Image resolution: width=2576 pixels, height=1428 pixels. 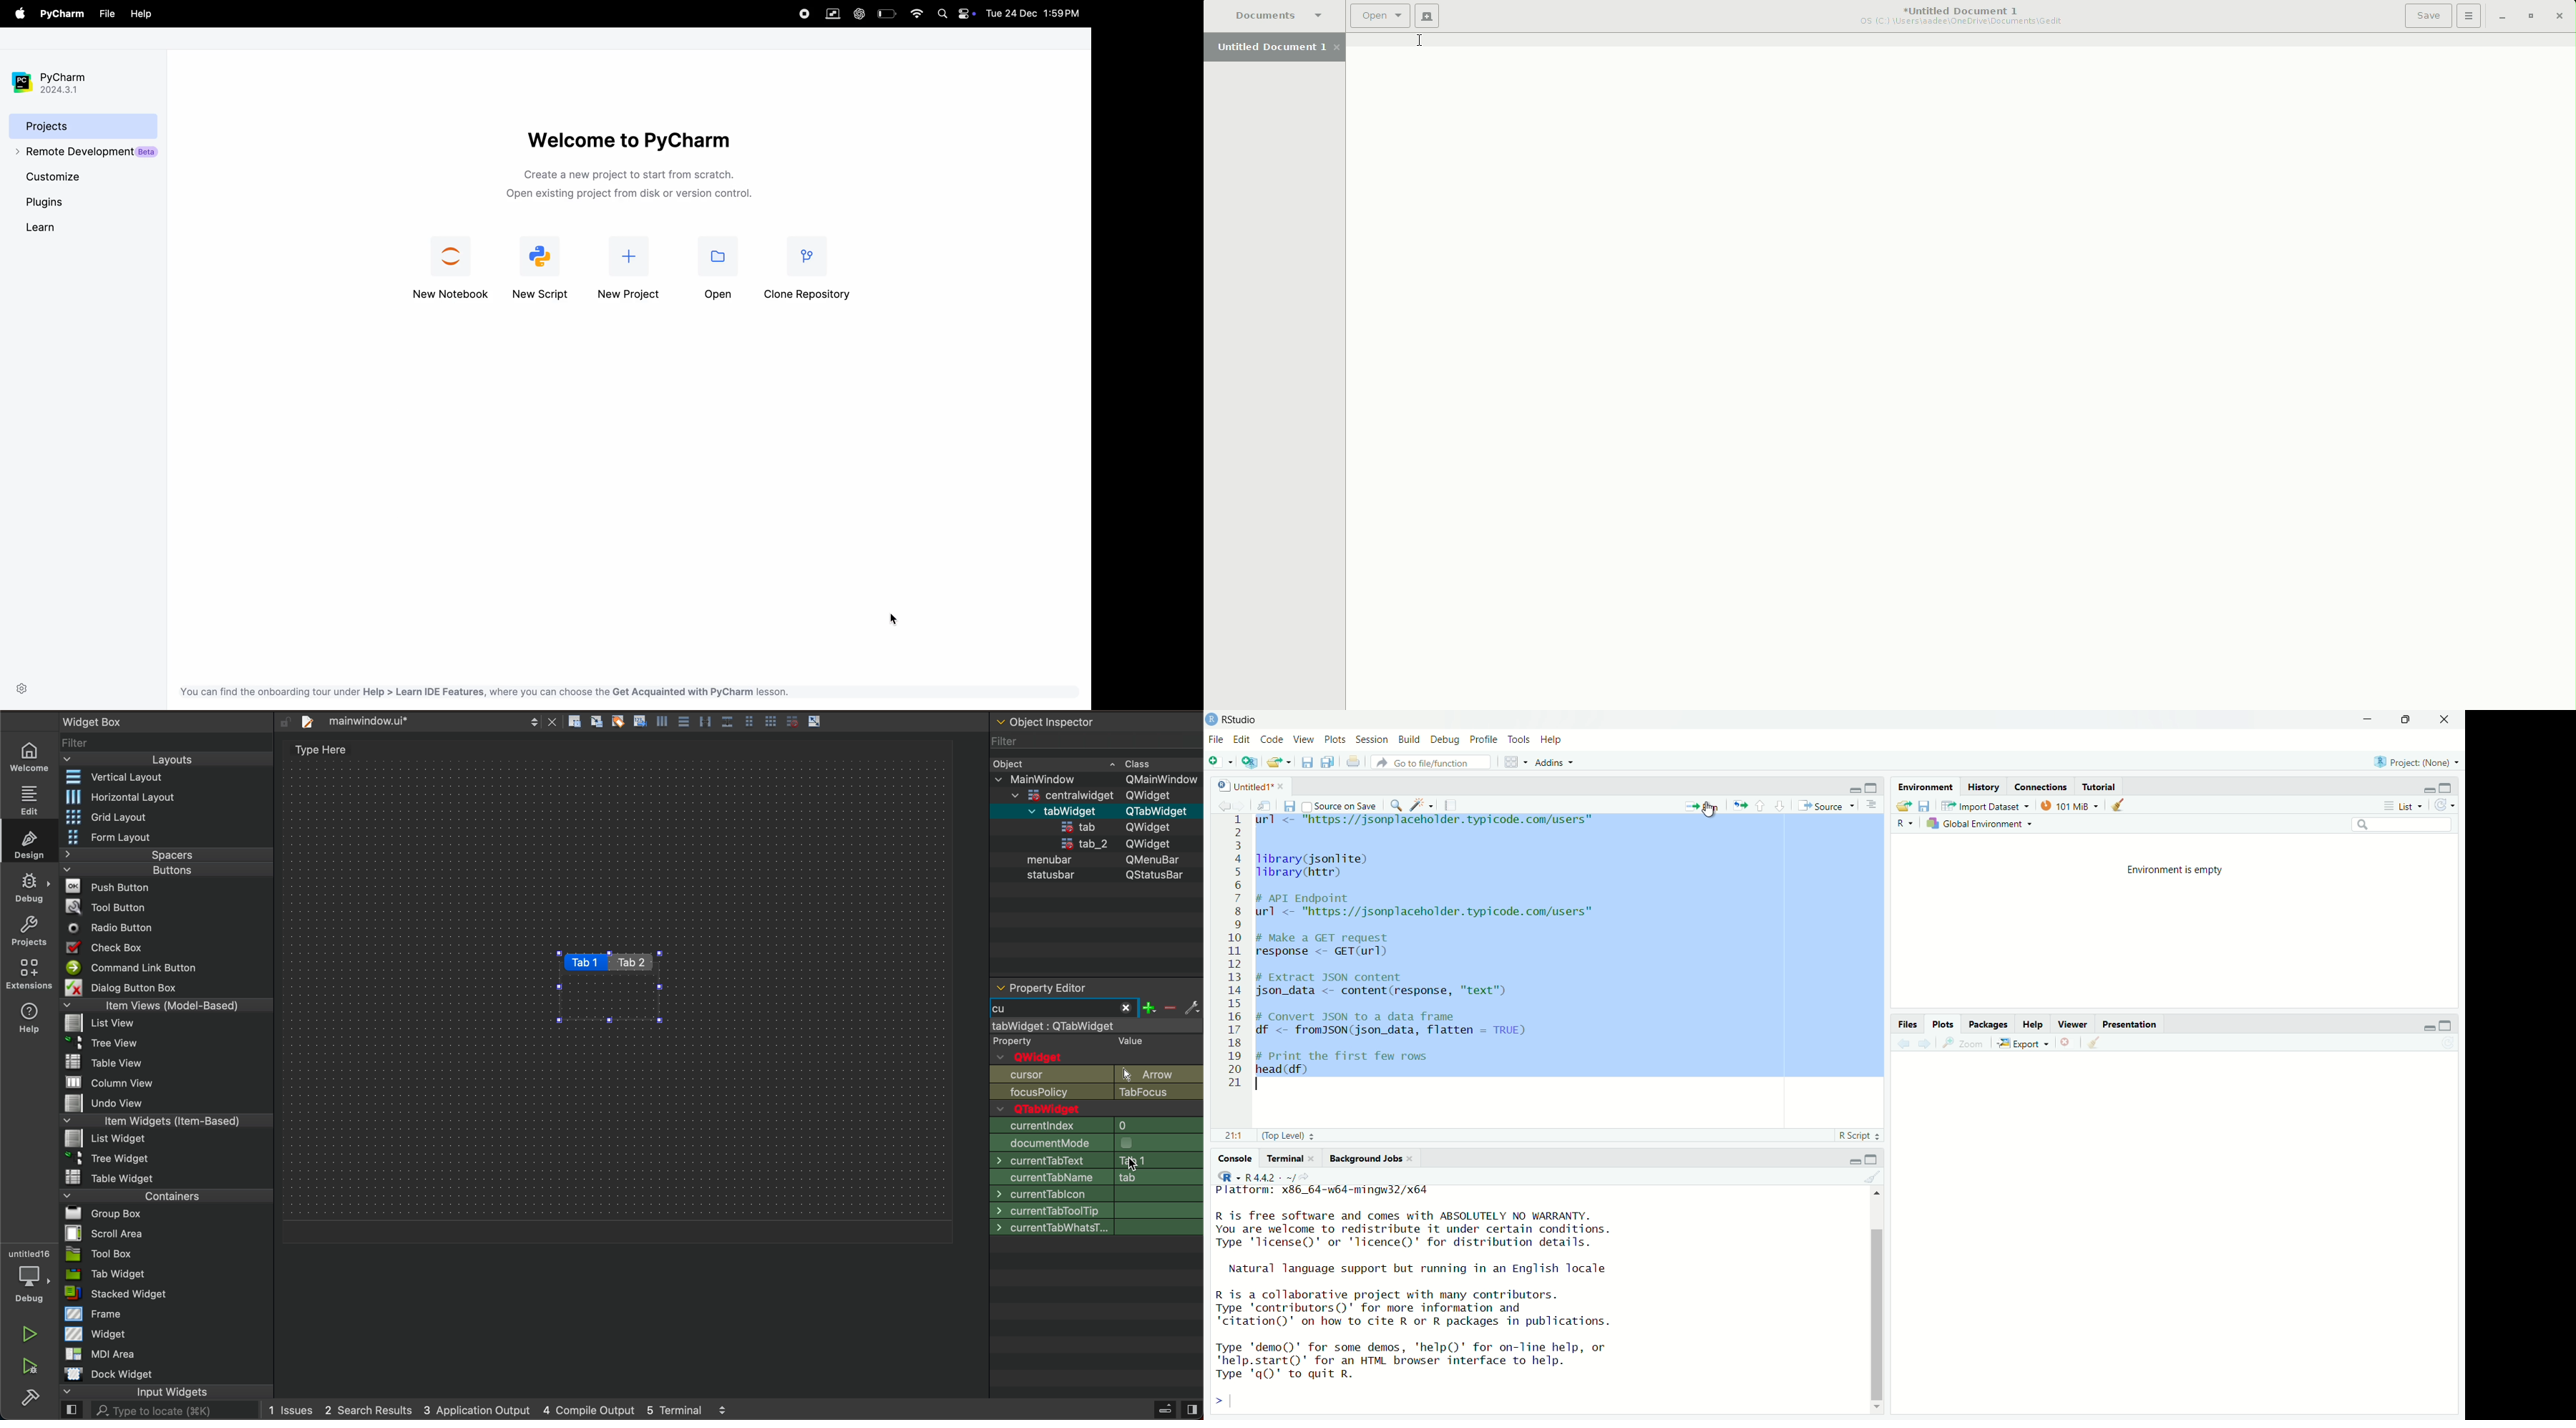 I want to click on Plots, so click(x=1942, y=1024).